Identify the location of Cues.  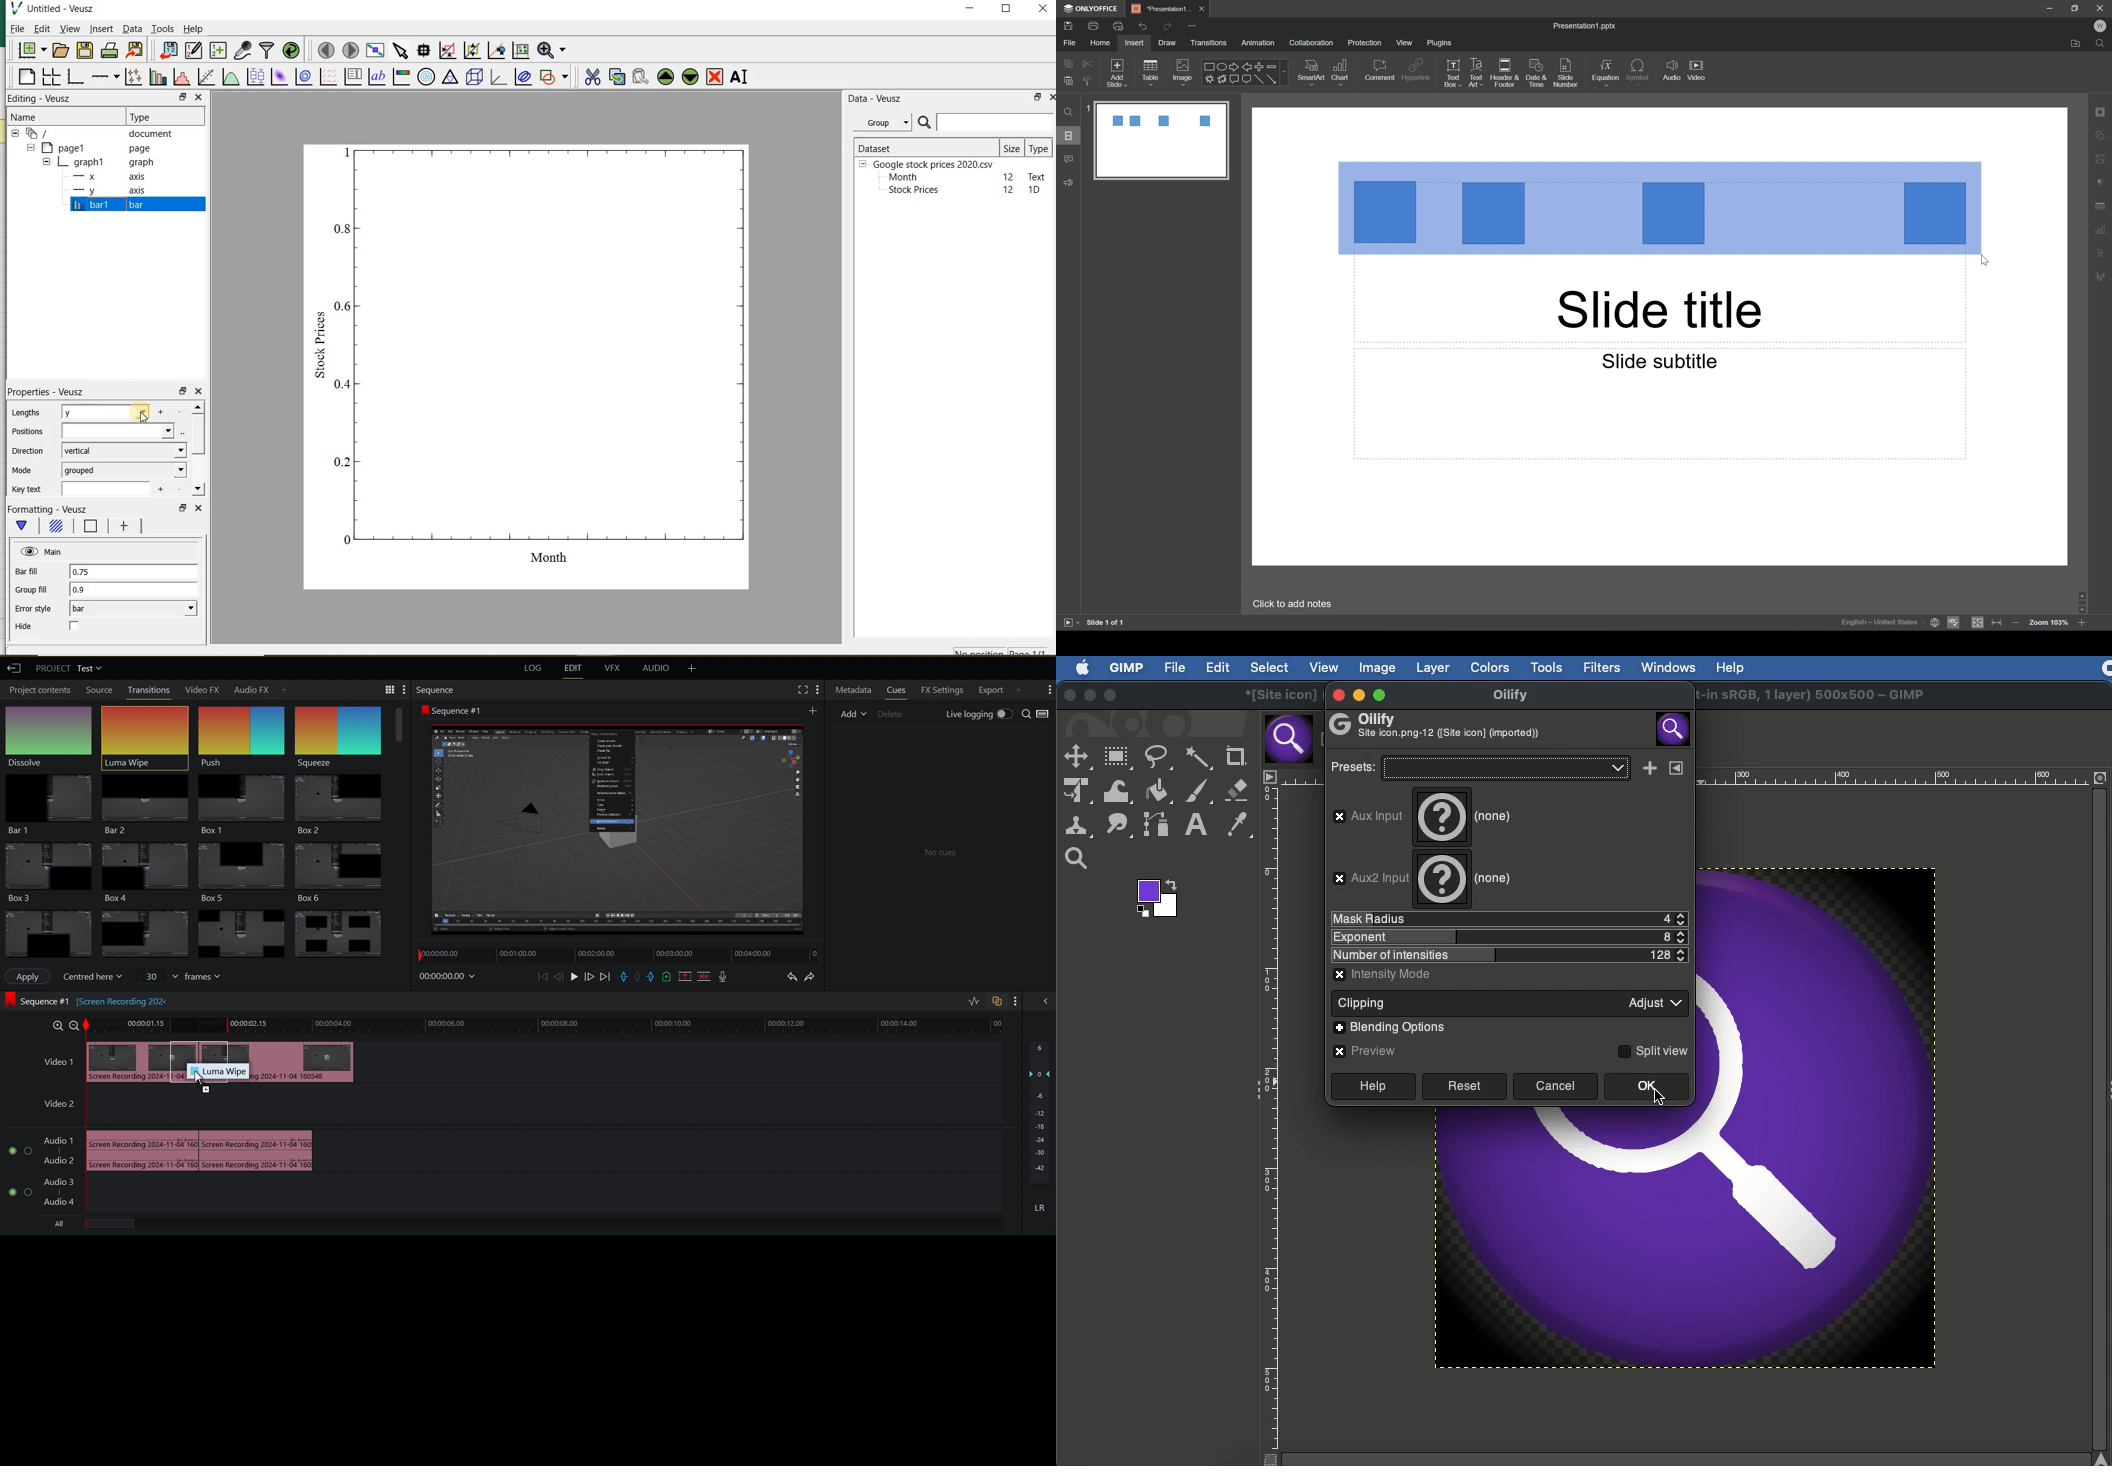
(896, 690).